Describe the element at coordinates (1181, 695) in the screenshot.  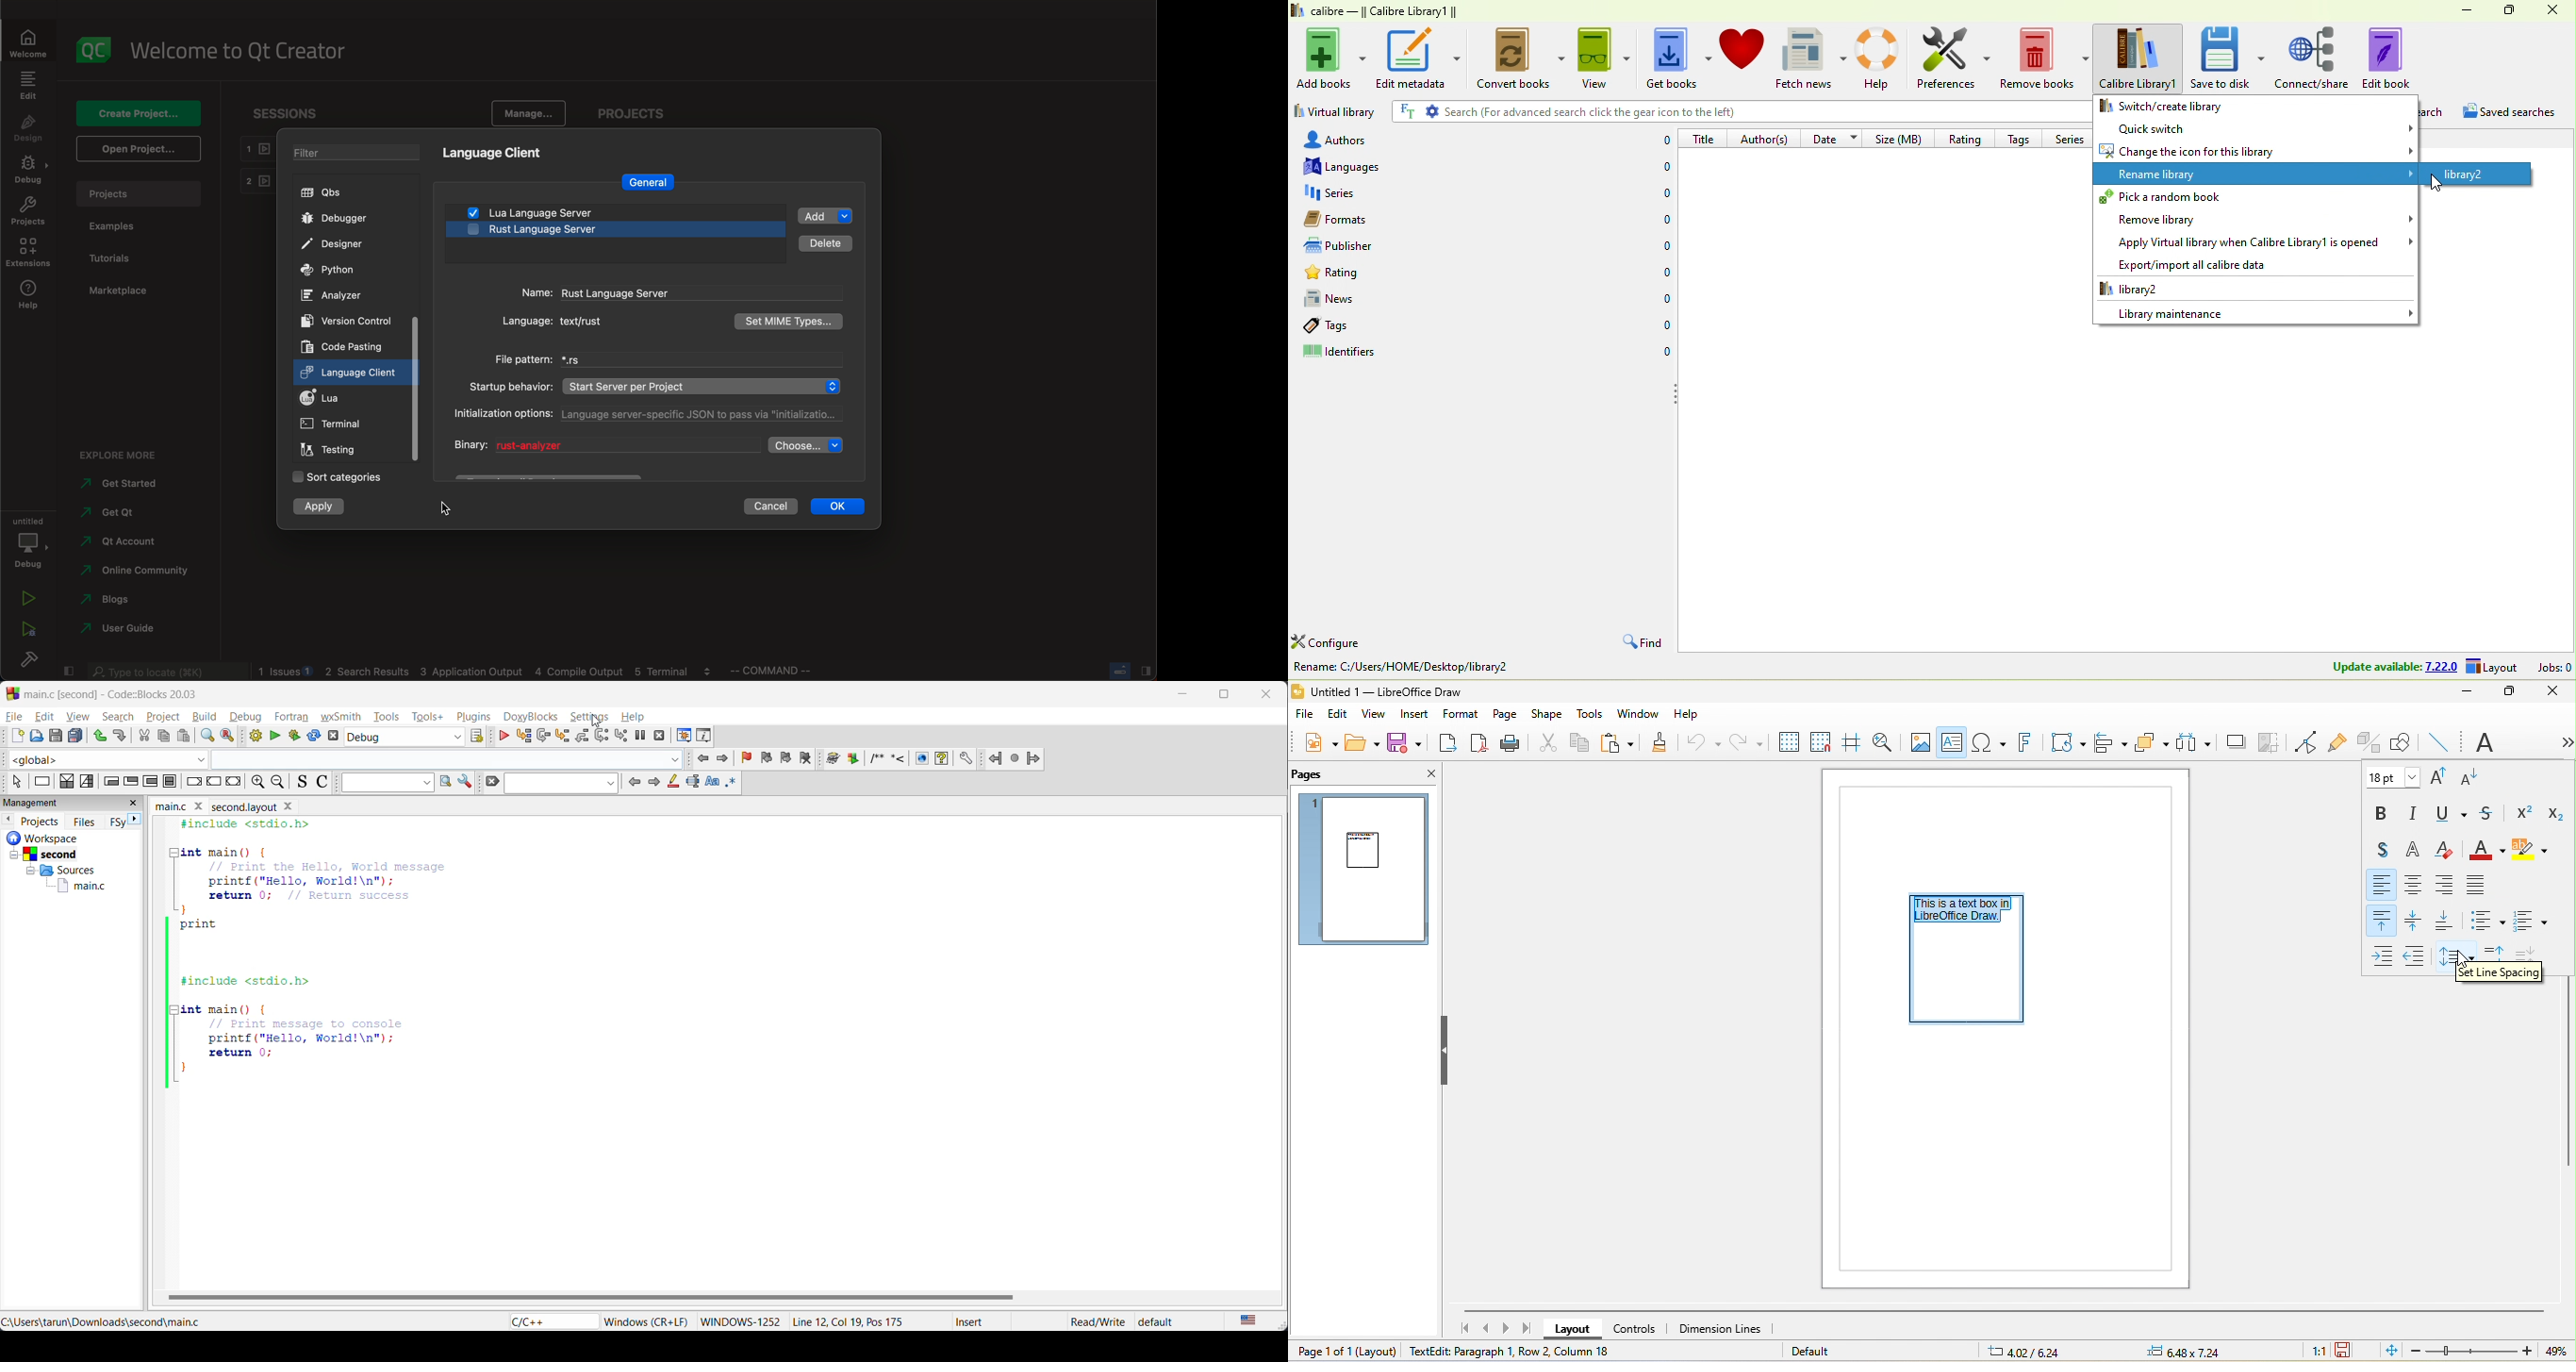
I see `minimize` at that location.